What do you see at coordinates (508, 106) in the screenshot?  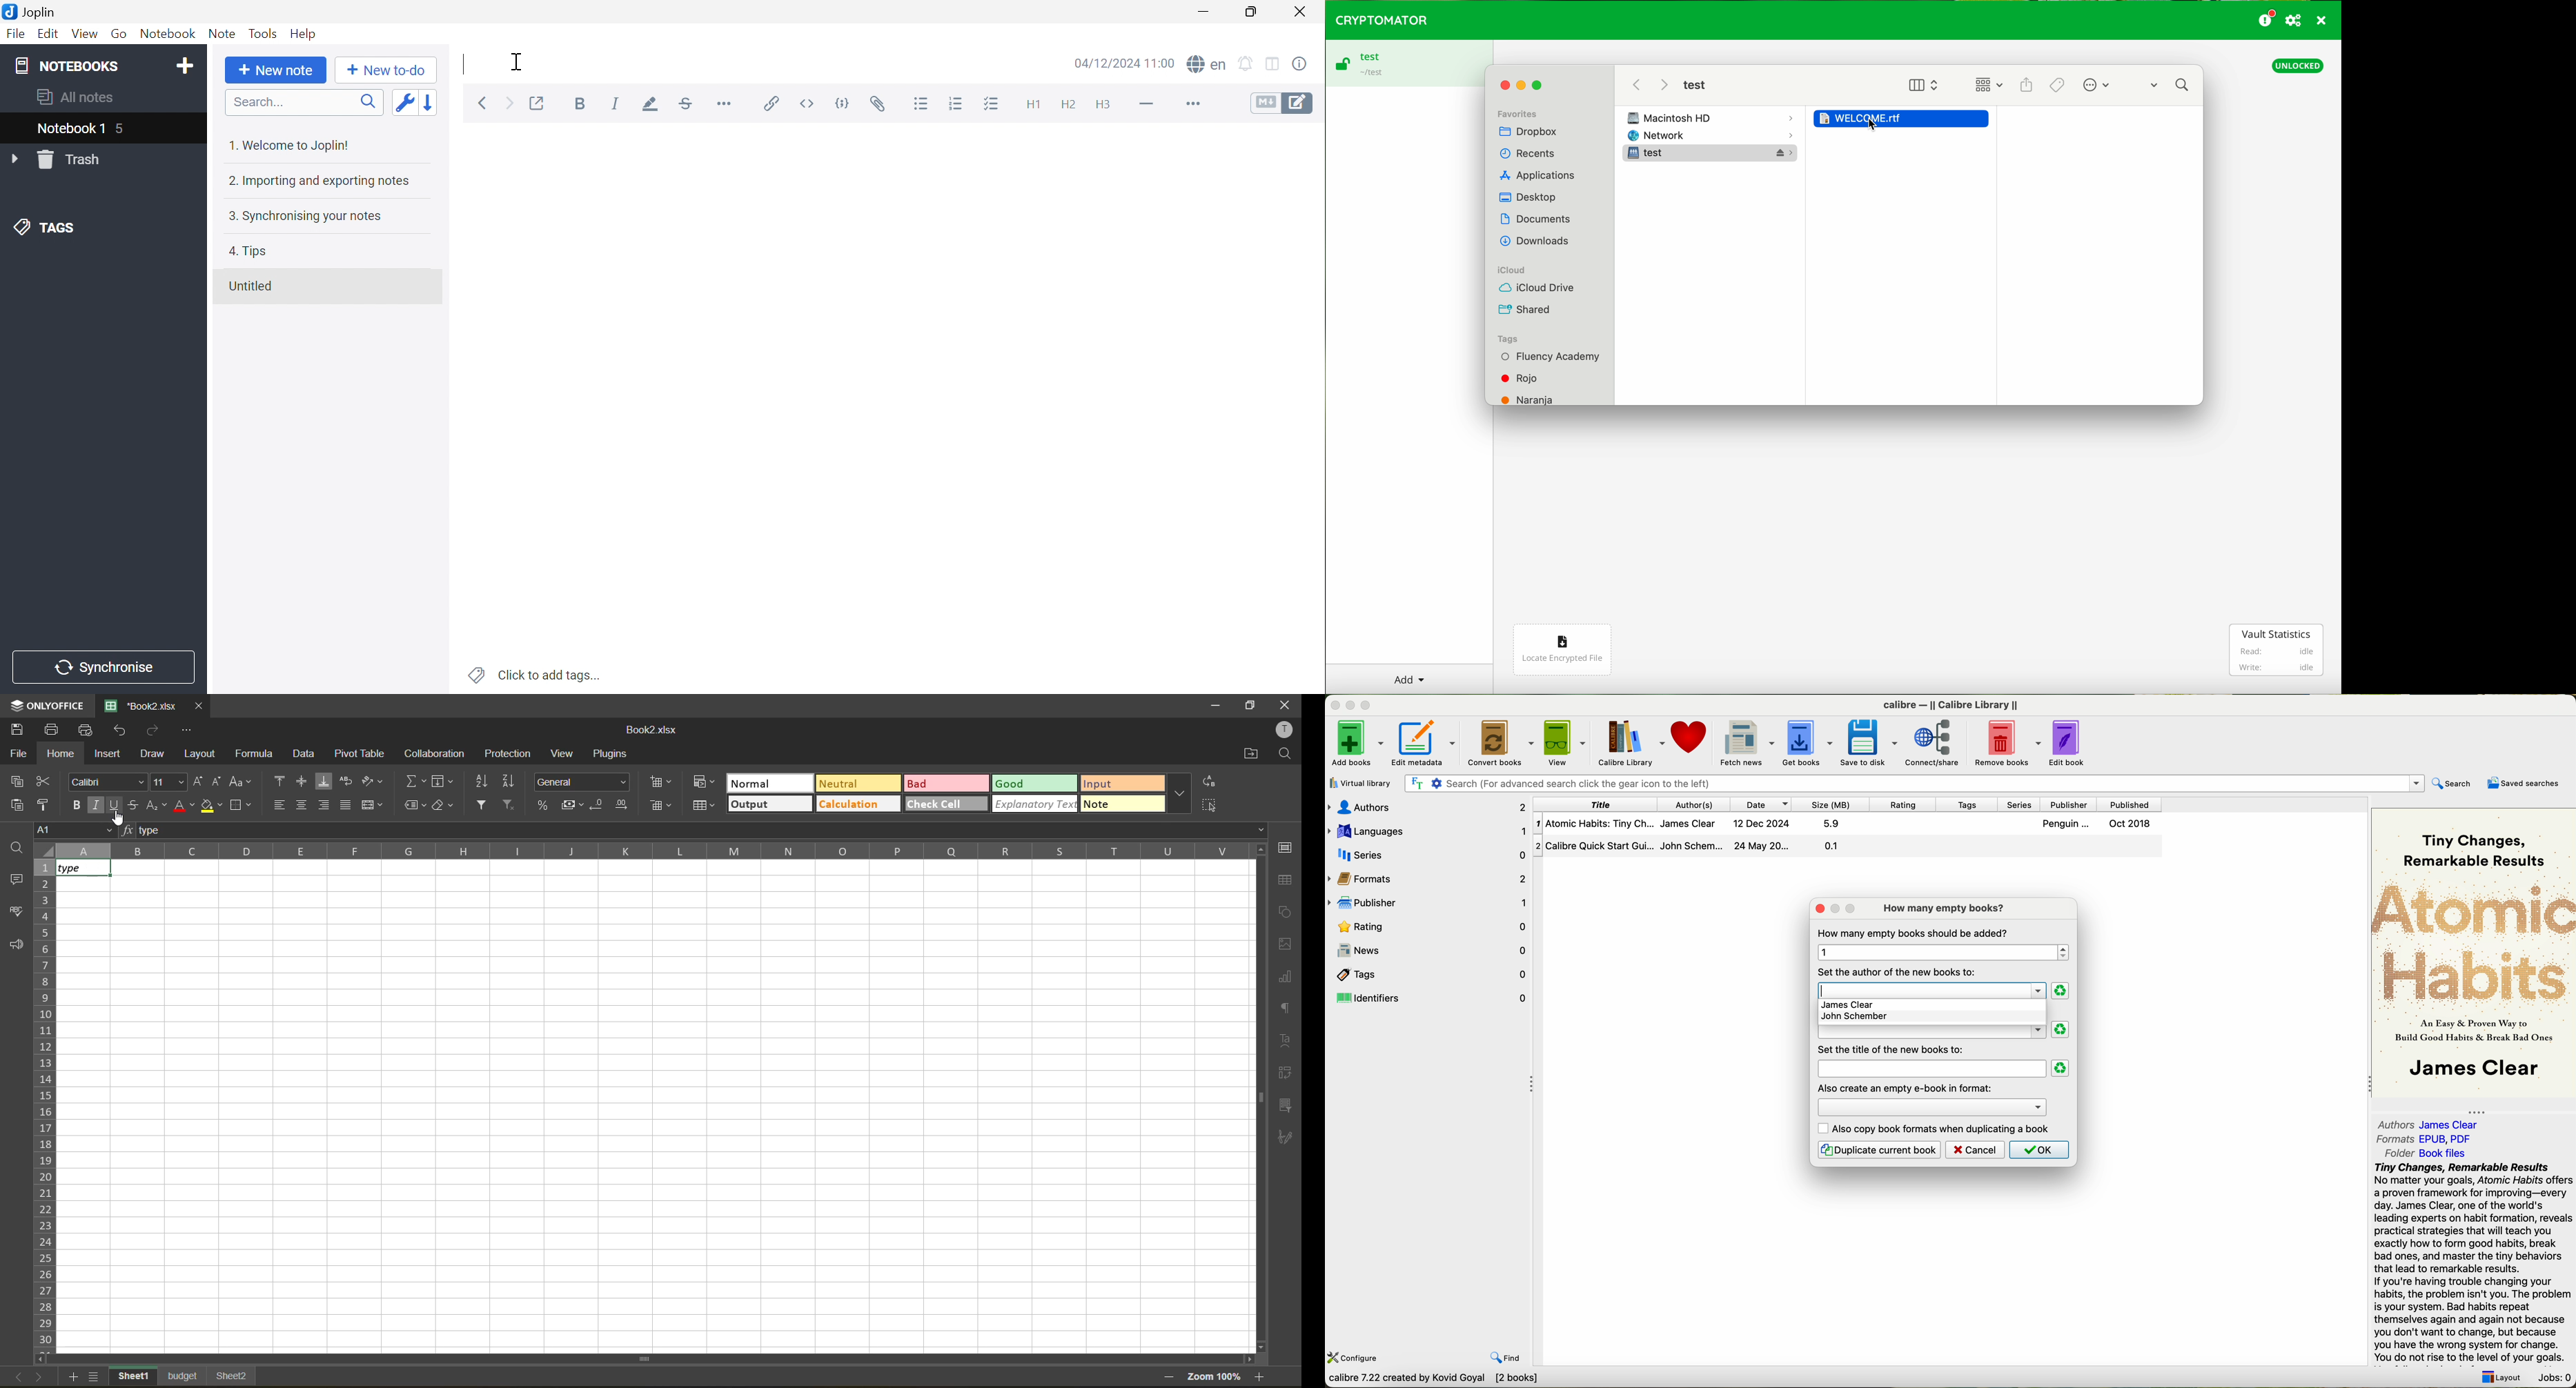 I see `Forward` at bounding box center [508, 106].